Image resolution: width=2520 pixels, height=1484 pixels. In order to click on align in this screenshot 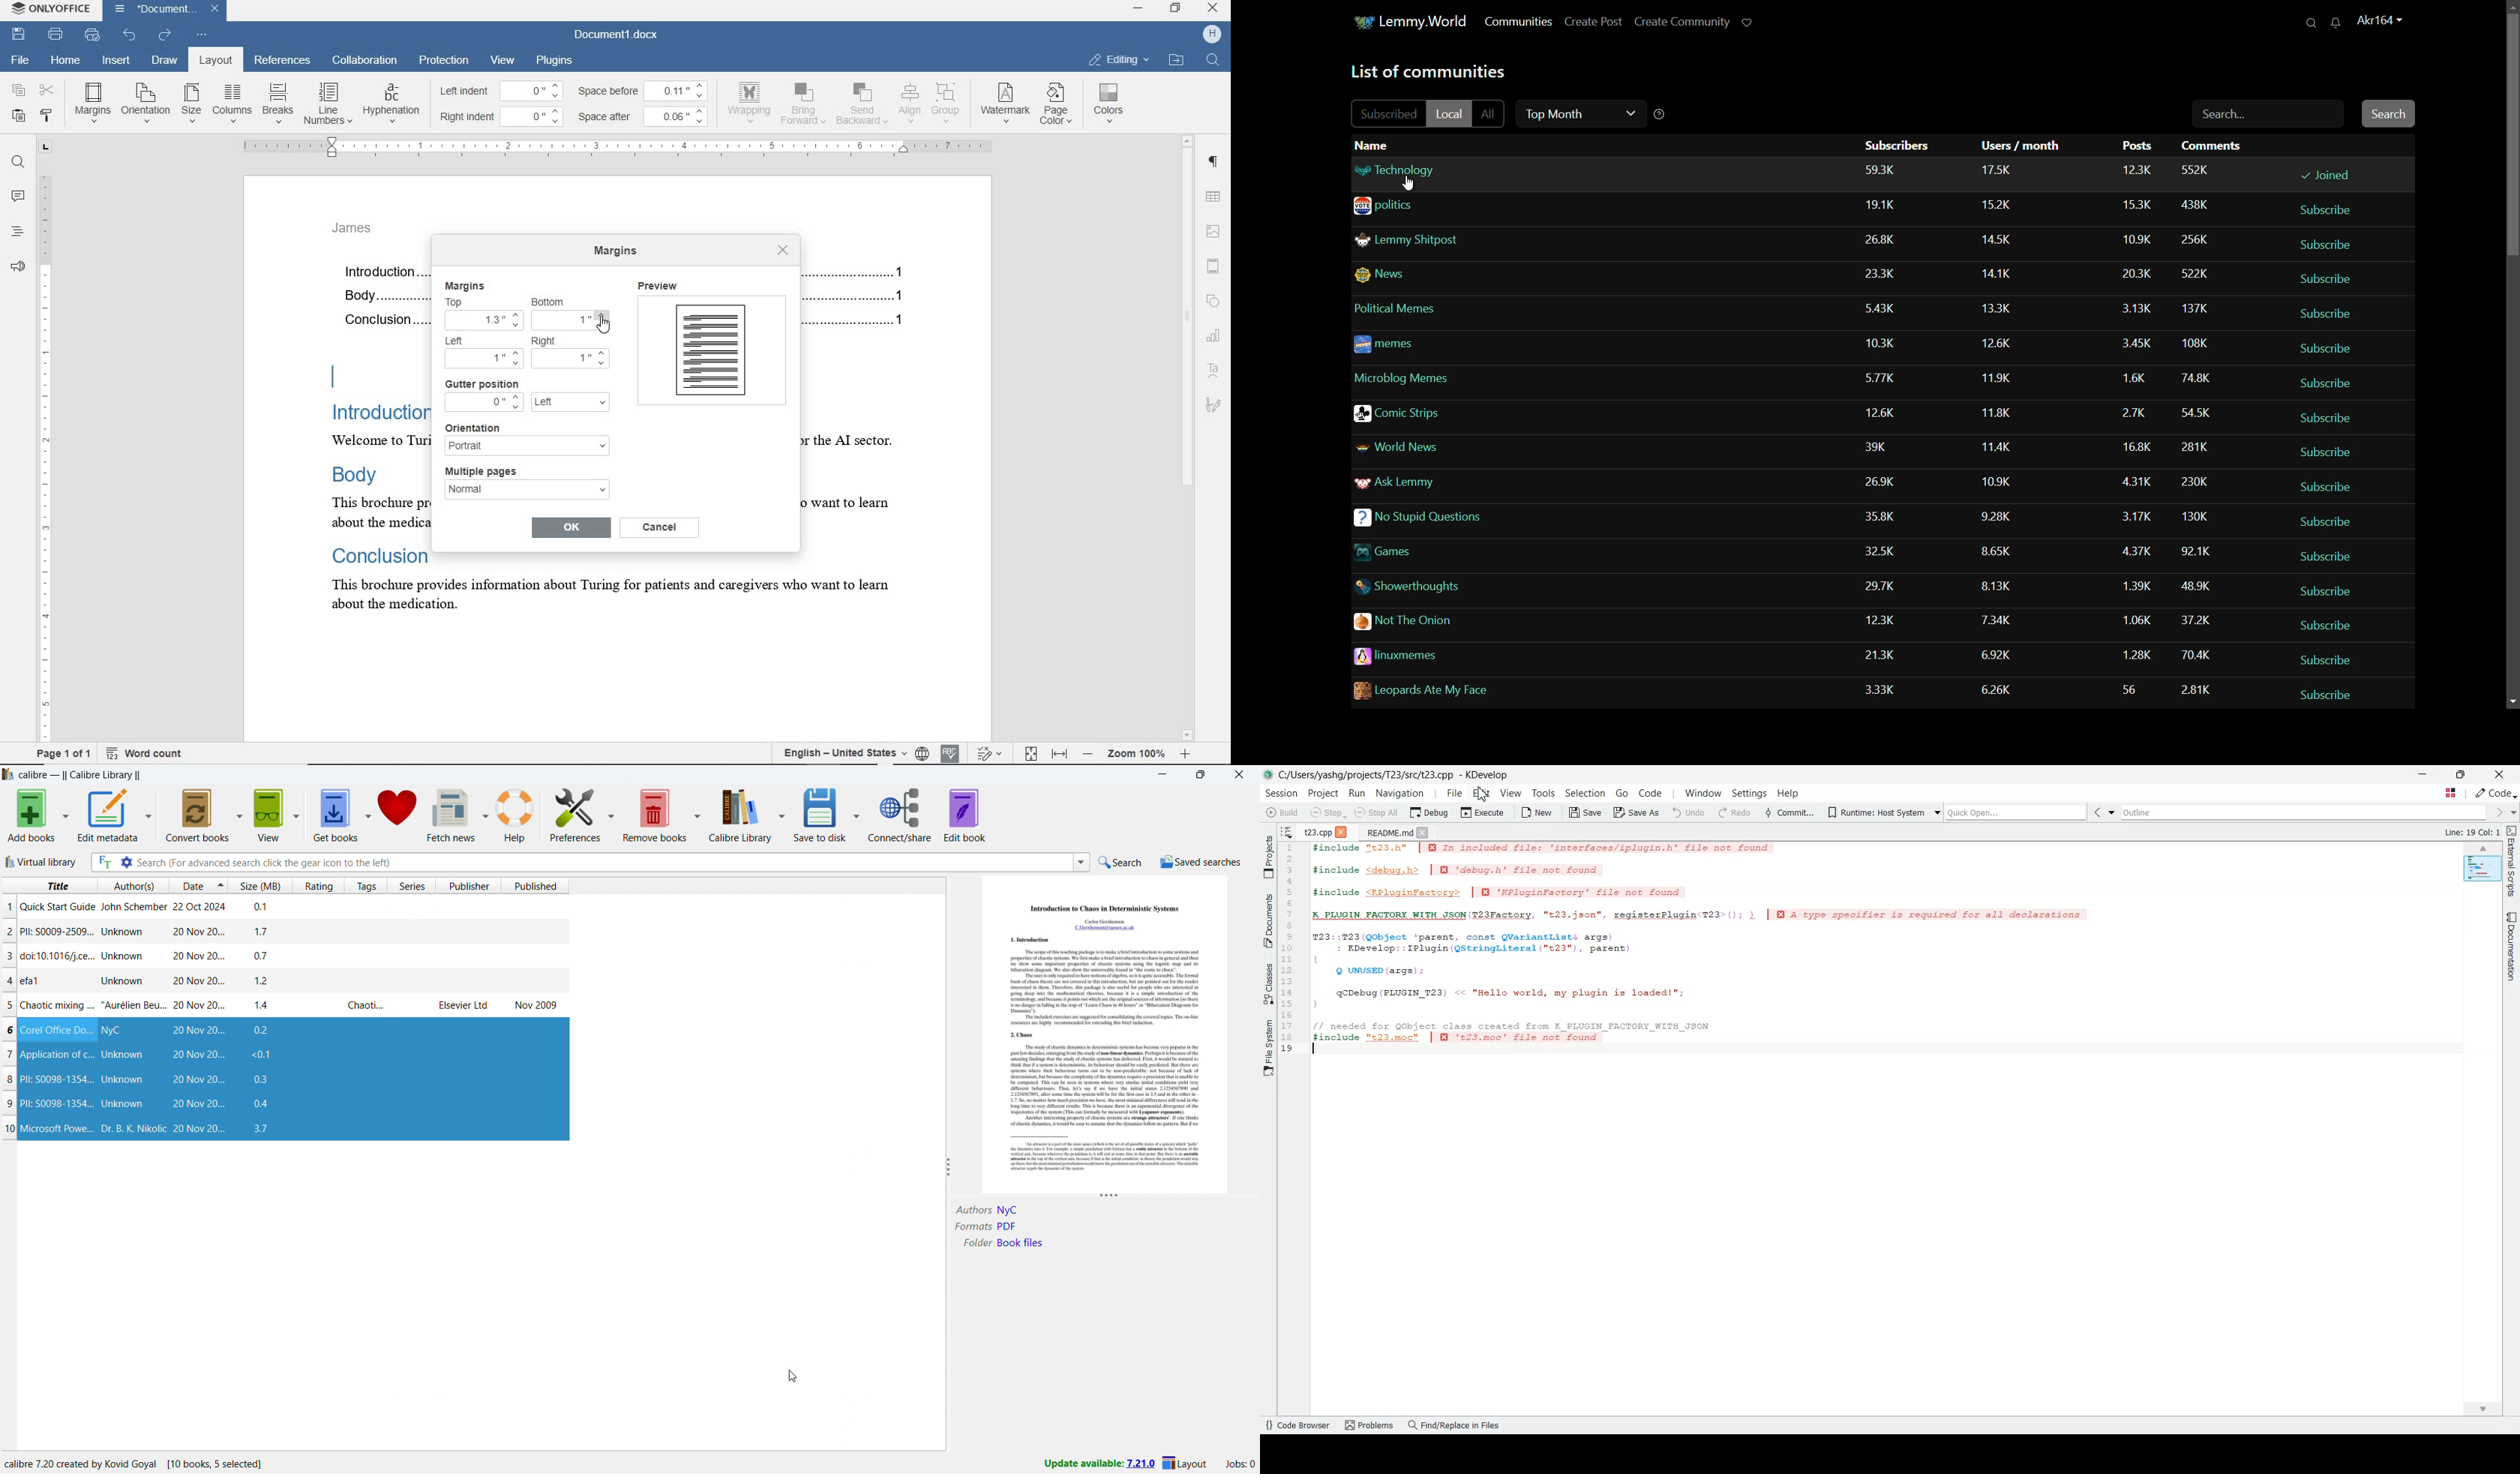, I will do `click(908, 103)`.